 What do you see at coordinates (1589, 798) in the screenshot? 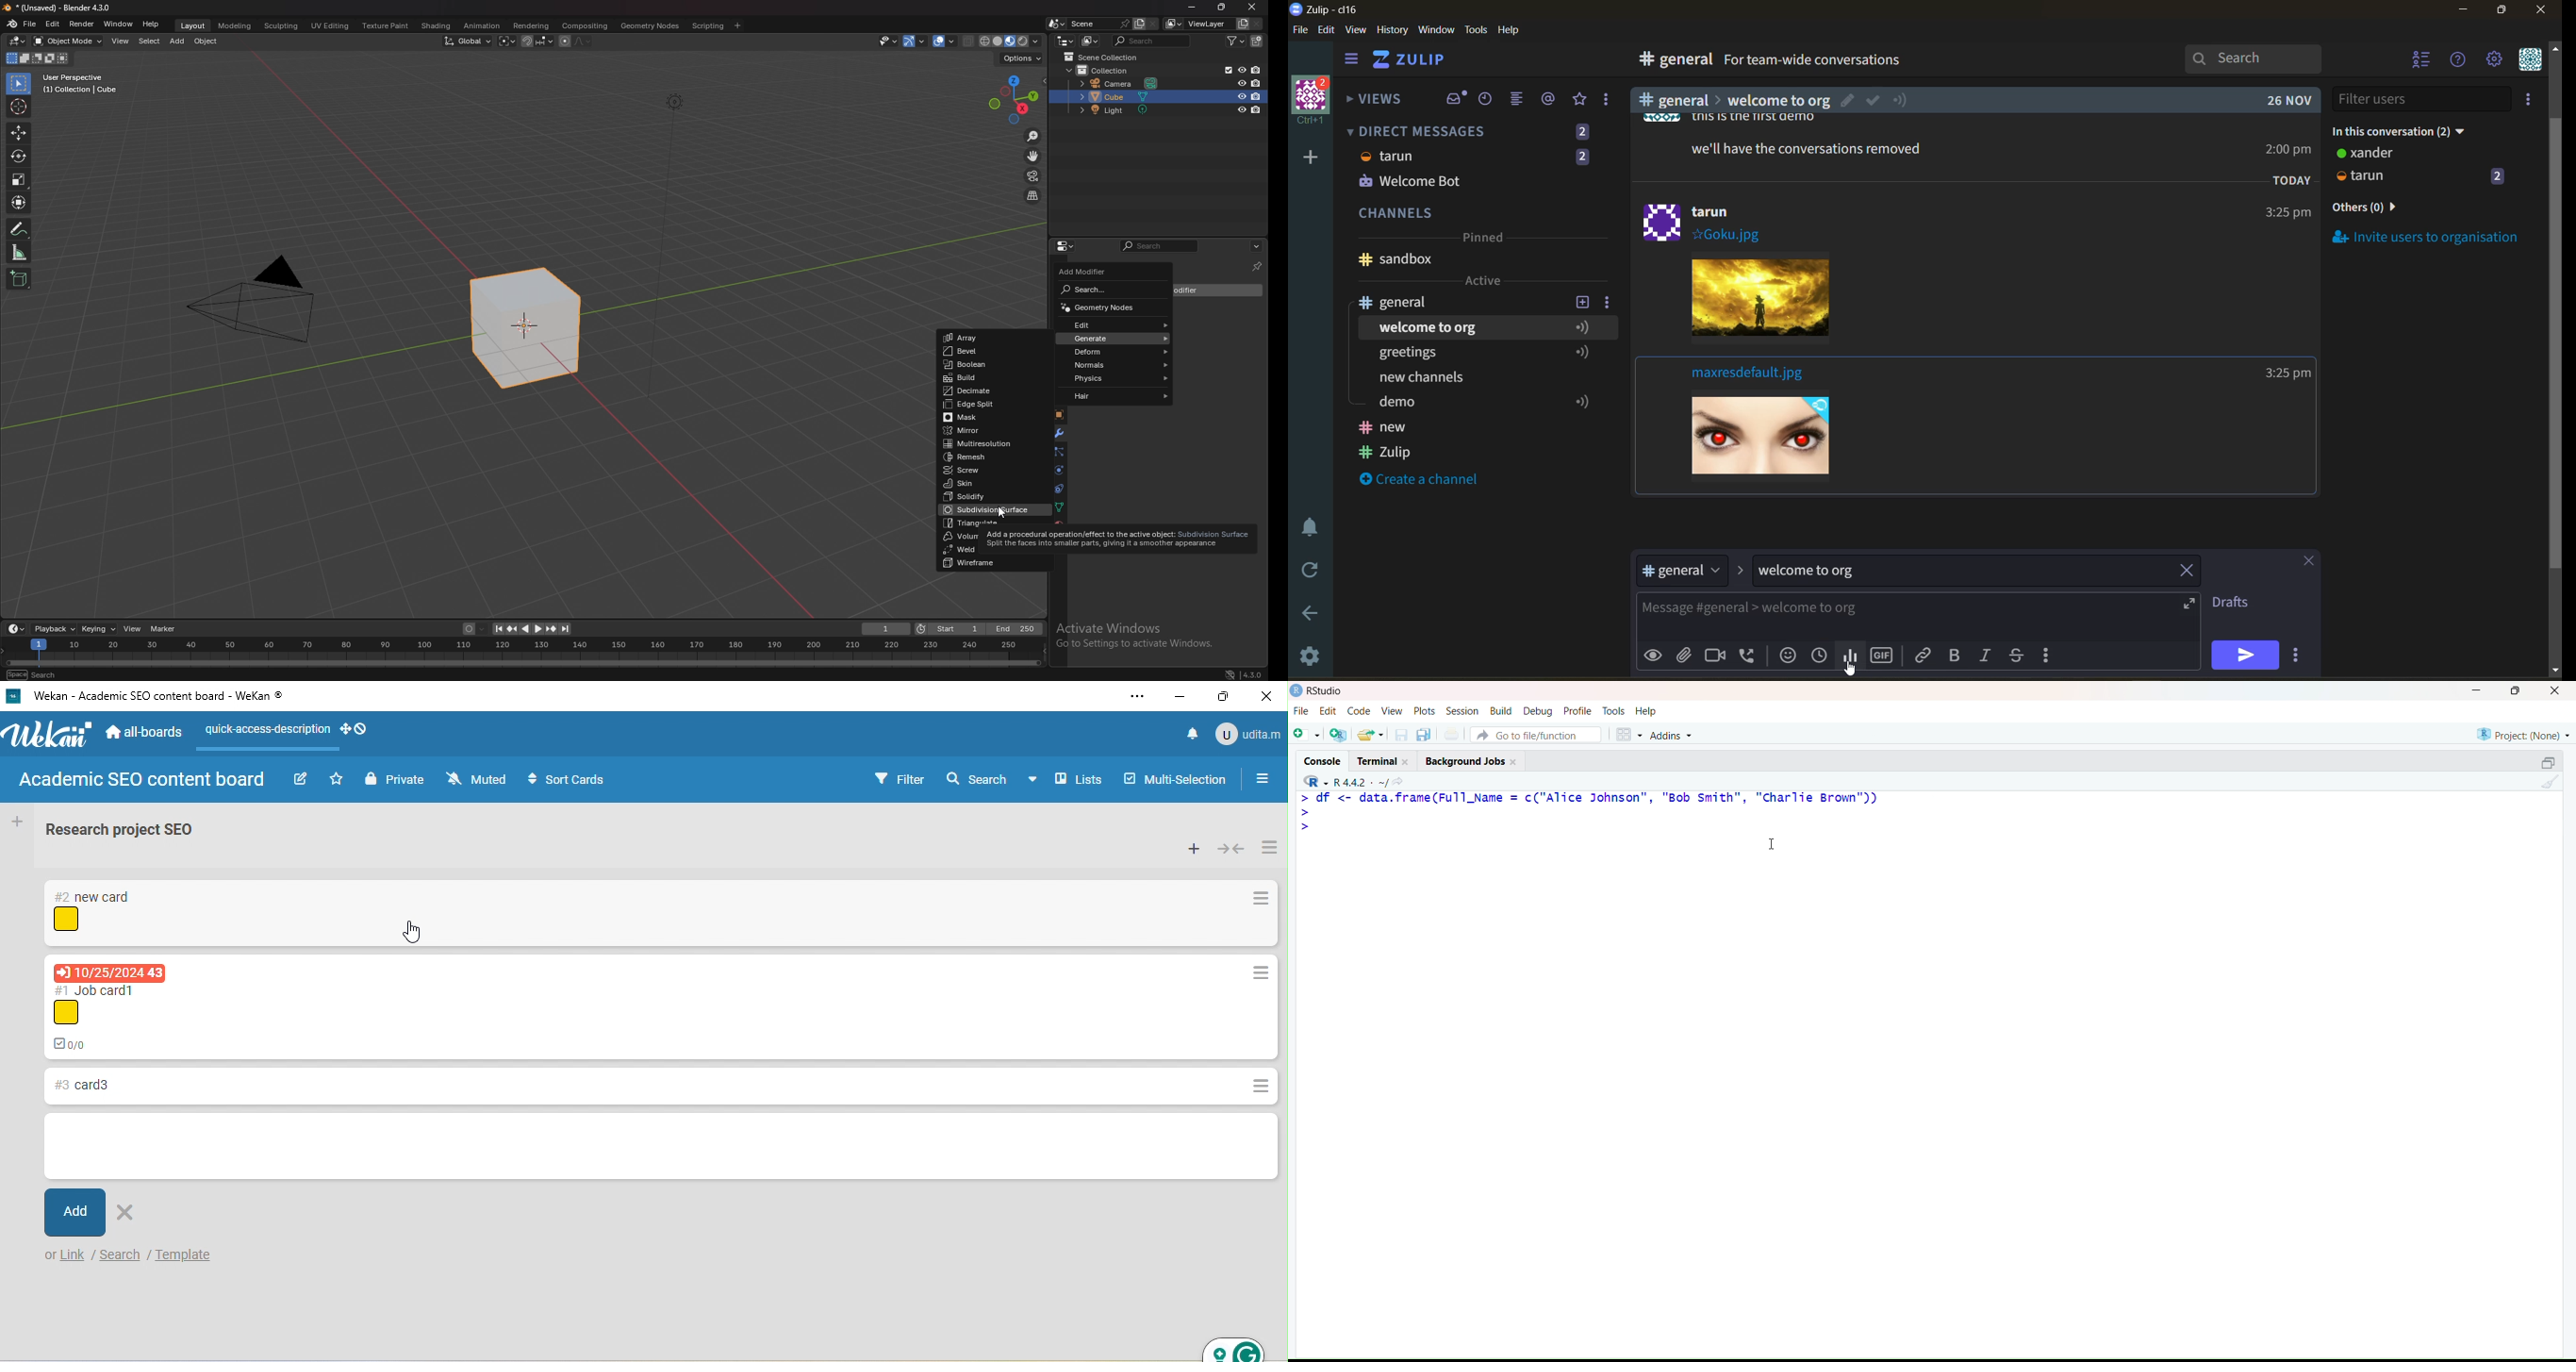
I see `ar <- data.trame(rull_Name = c( Alice Johnson , "Bob smith, ~Chariie 8rown ))` at bounding box center [1589, 798].